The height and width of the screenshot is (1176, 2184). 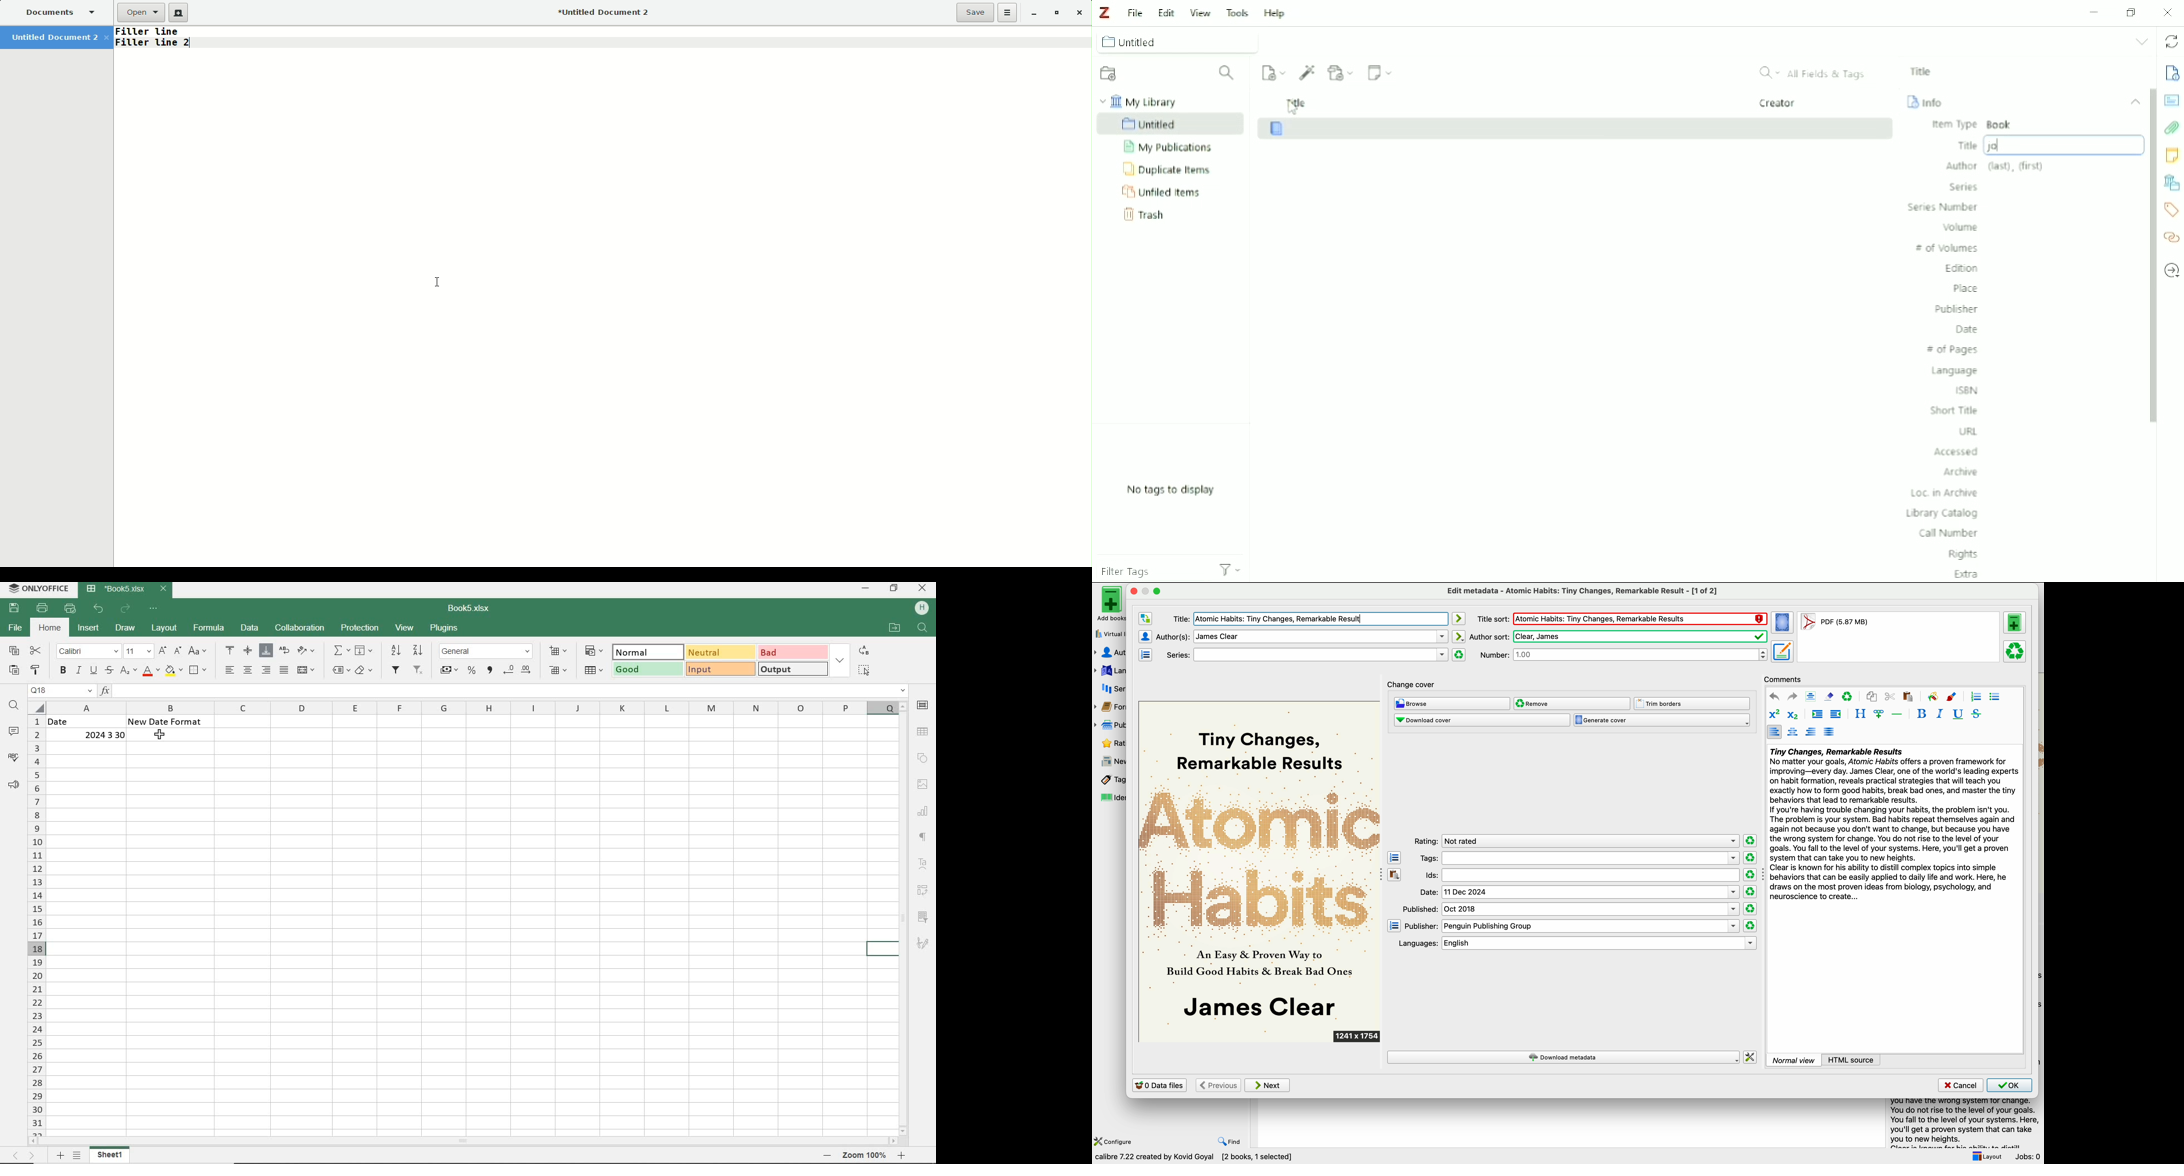 I want to click on NORMAL, so click(x=646, y=652).